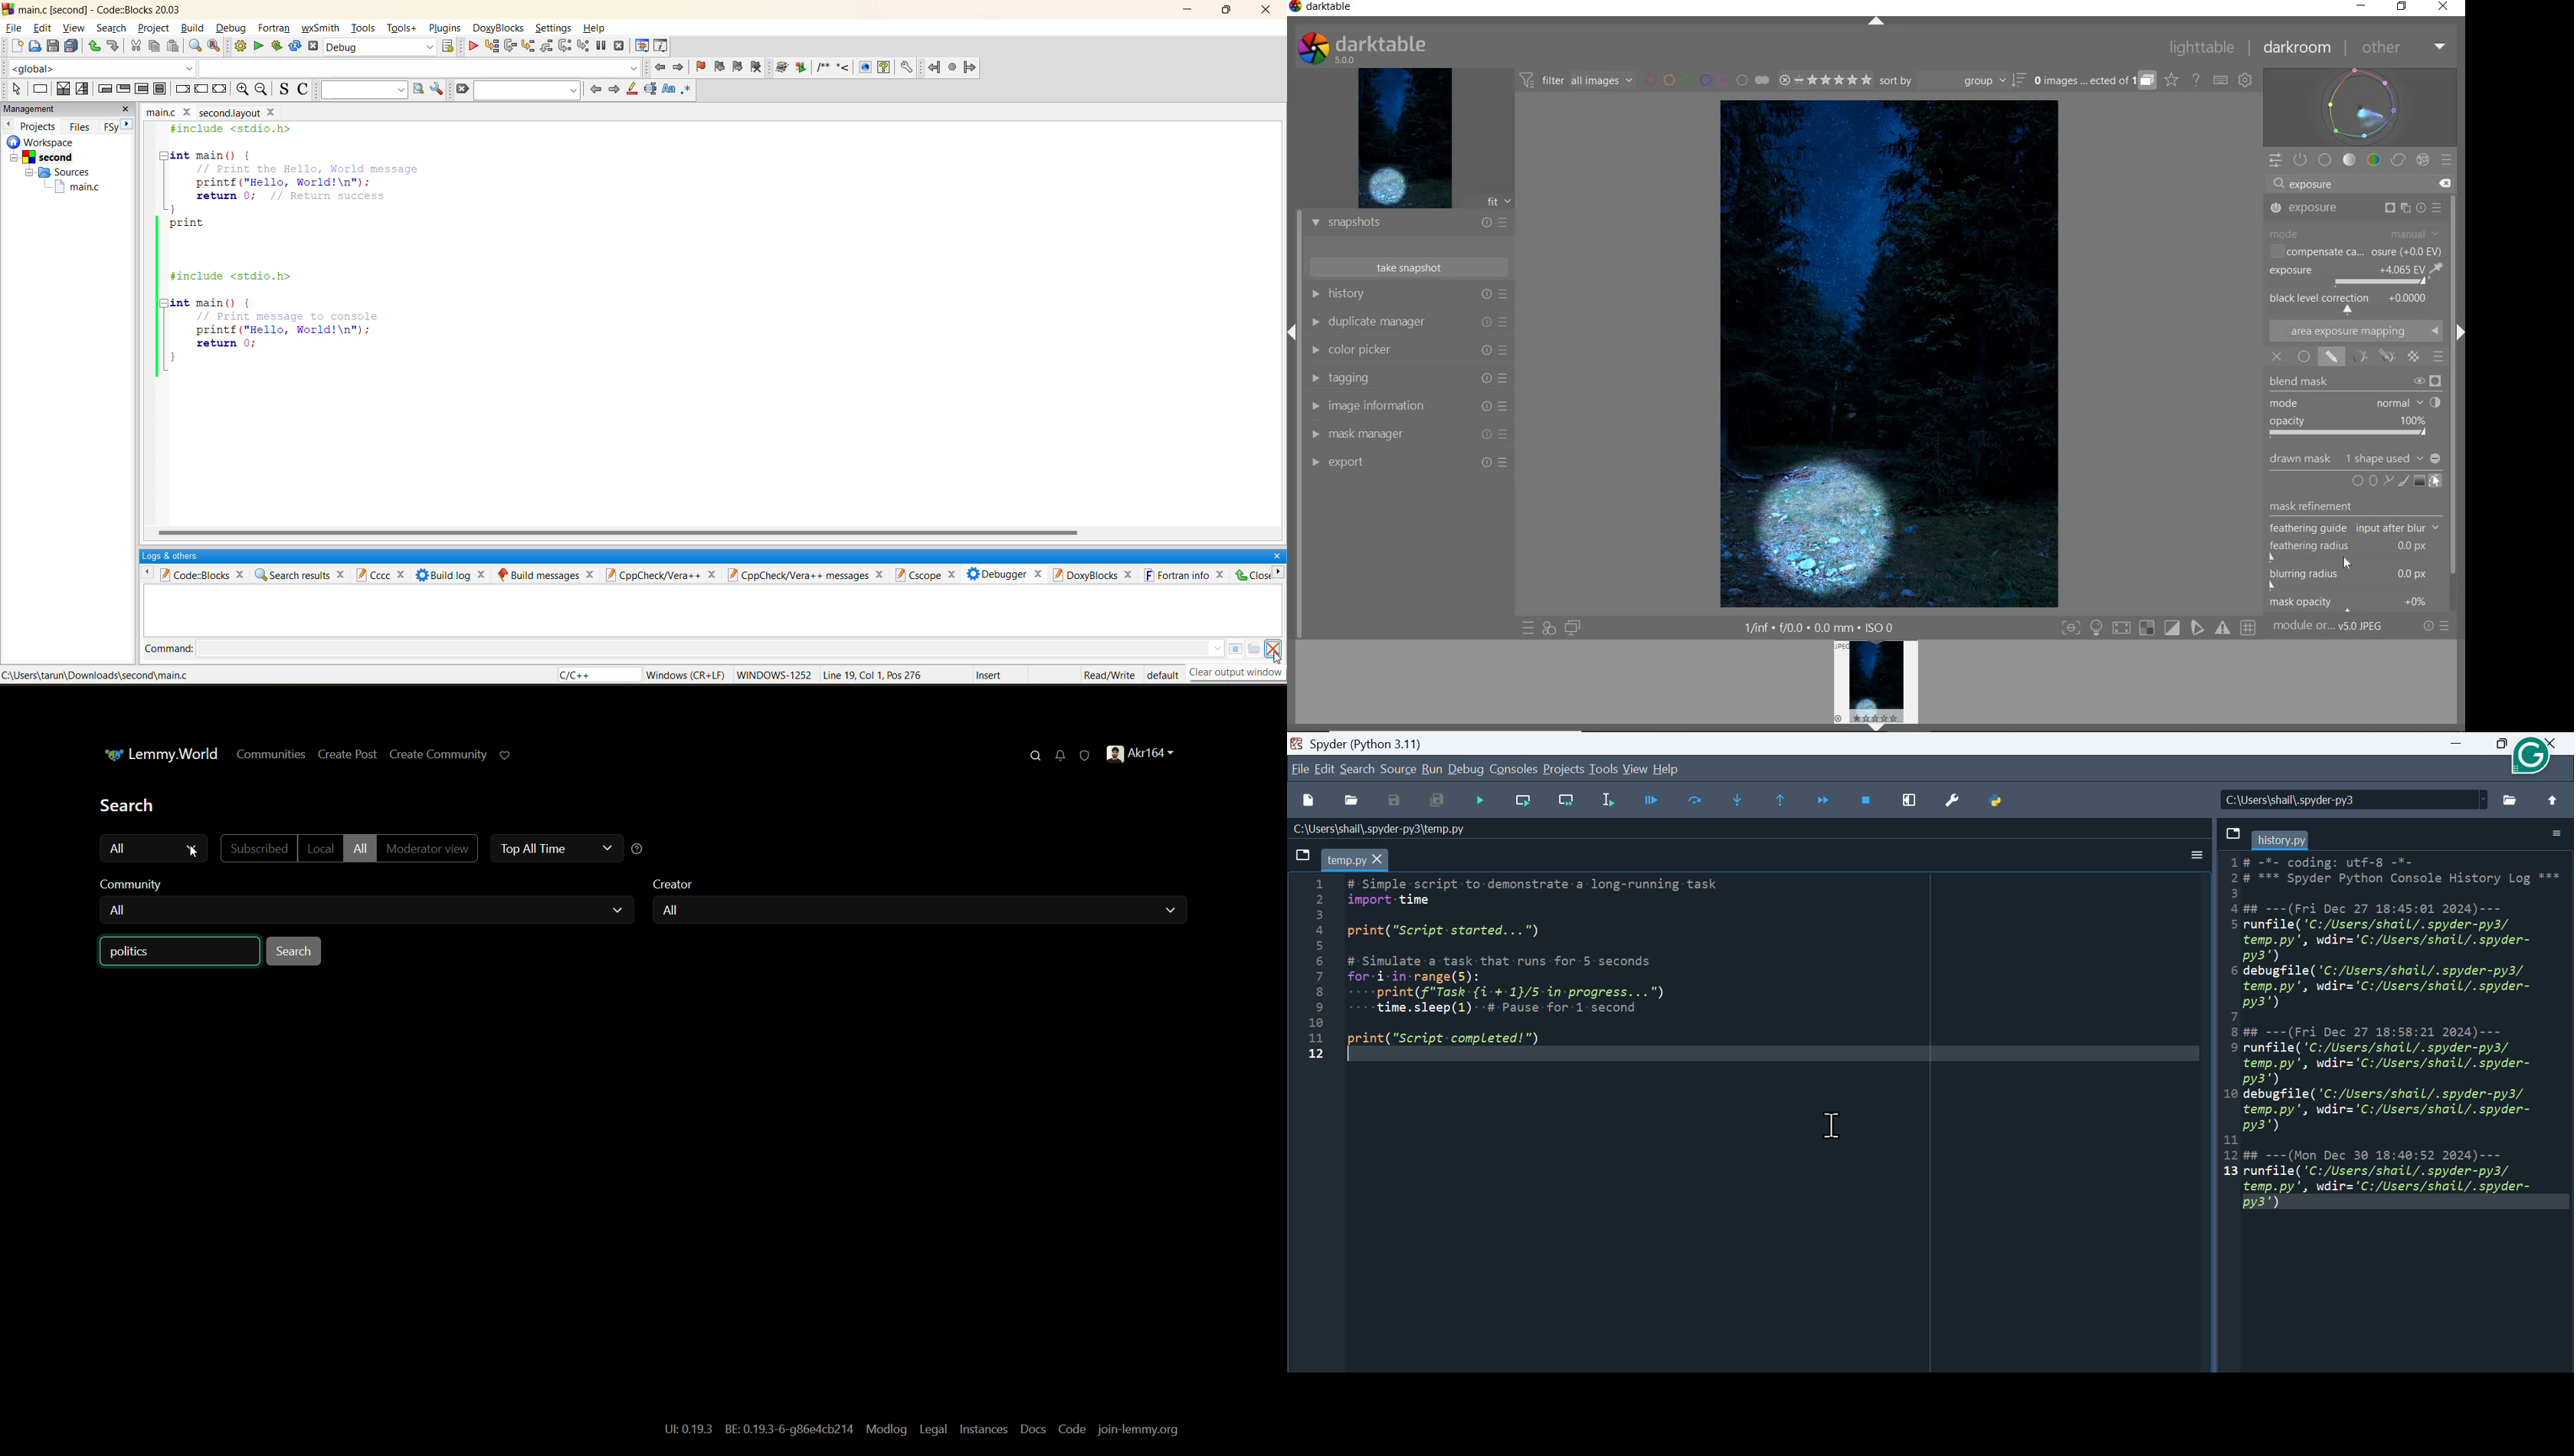  Describe the element at coordinates (2290, 840) in the screenshot. I see `` at that location.